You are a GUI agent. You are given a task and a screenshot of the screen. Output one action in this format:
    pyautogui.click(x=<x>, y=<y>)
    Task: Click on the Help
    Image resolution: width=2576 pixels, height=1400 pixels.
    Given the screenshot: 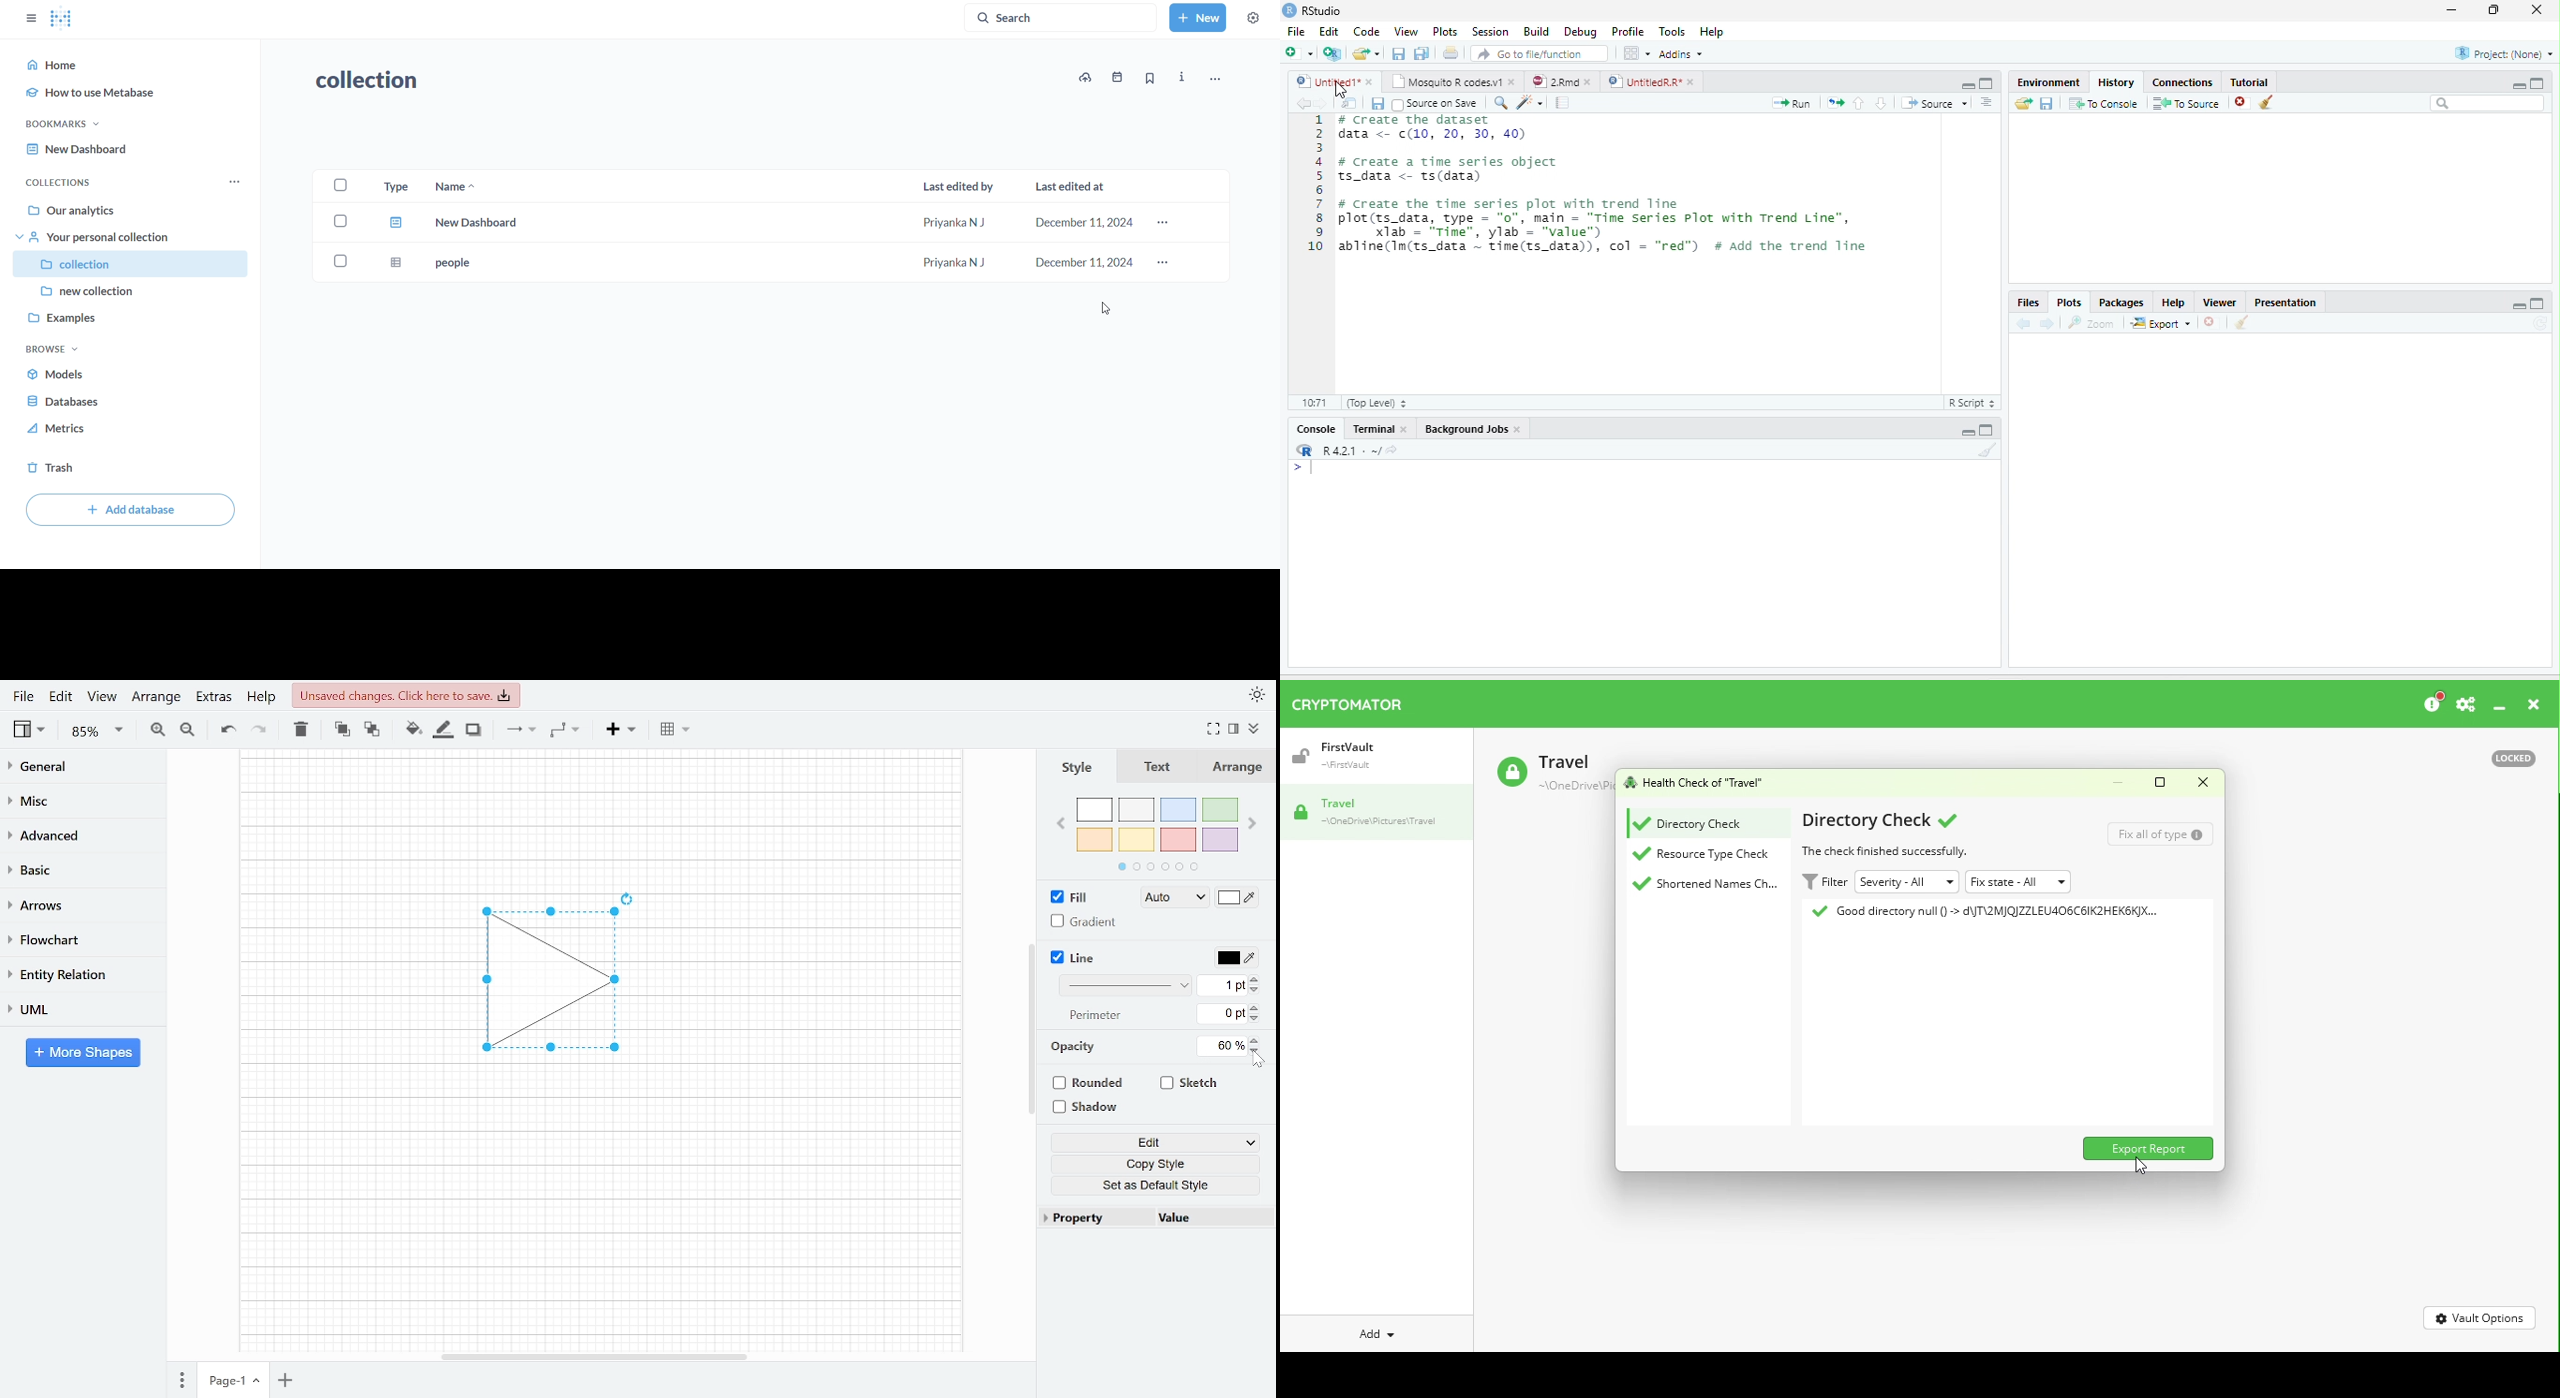 What is the action you would take?
    pyautogui.click(x=2174, y=303)
    